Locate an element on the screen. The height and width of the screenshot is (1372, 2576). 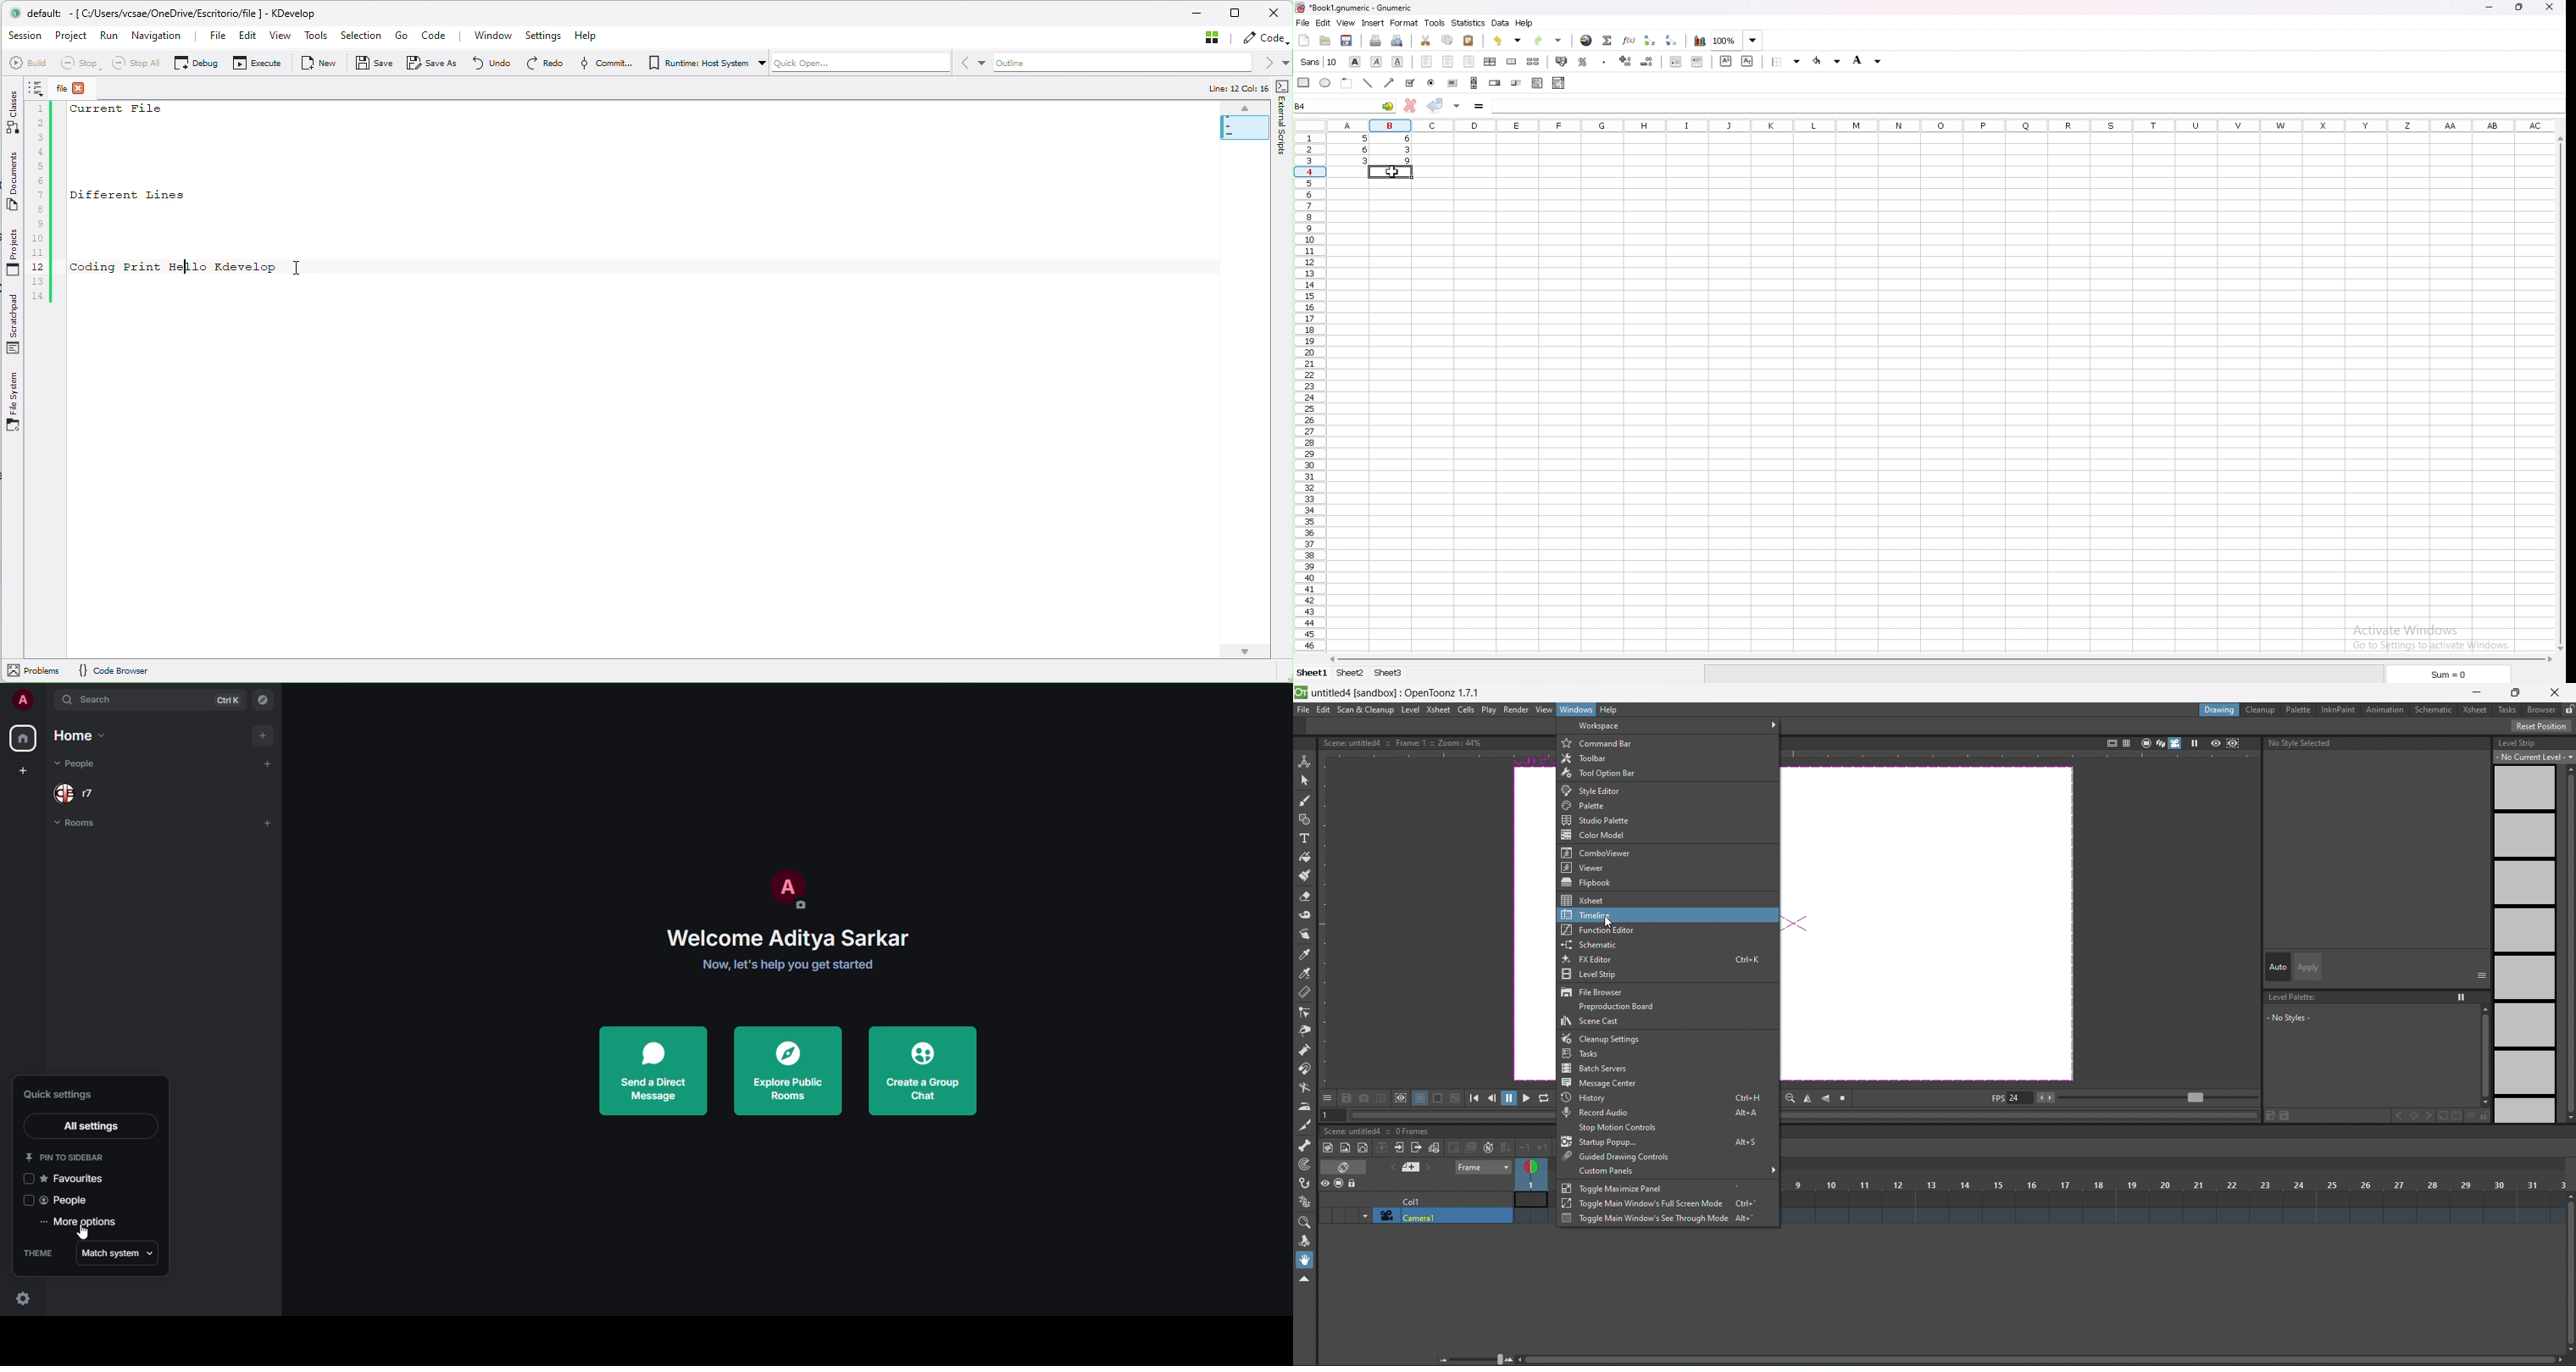
Quickopen is located at coordinates (859, 65).